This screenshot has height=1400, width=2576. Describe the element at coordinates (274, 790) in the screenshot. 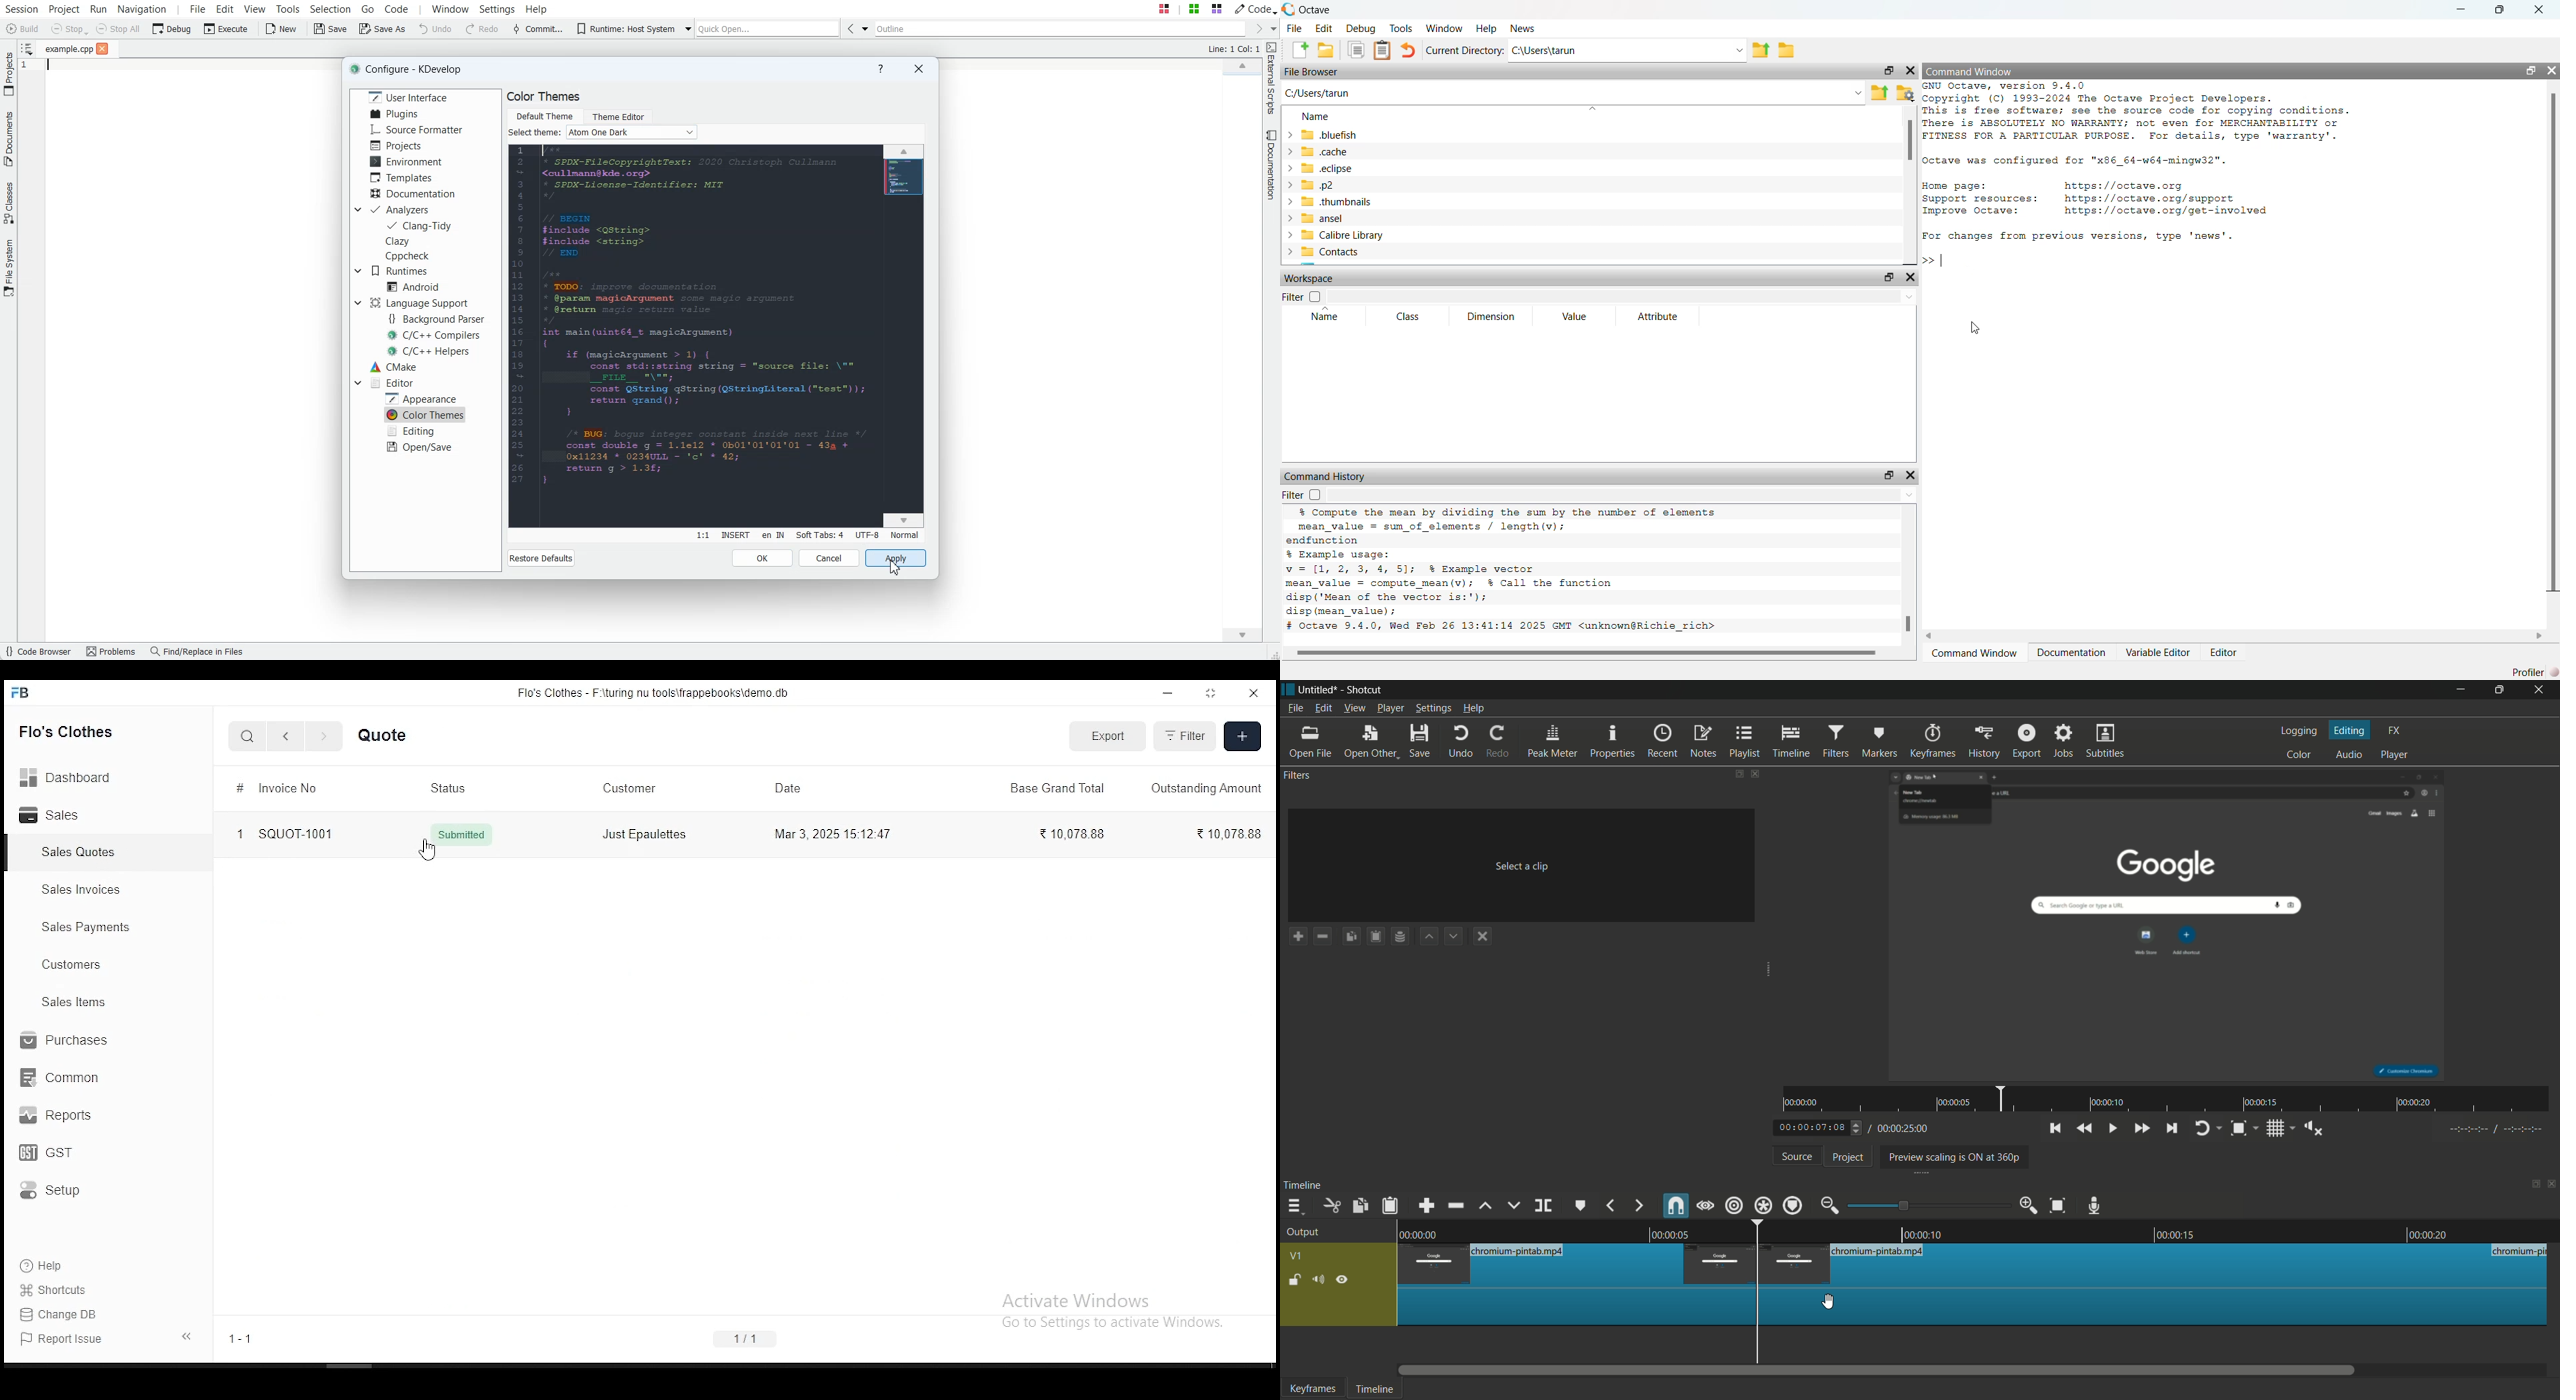

I see `invoice flow` at that location.